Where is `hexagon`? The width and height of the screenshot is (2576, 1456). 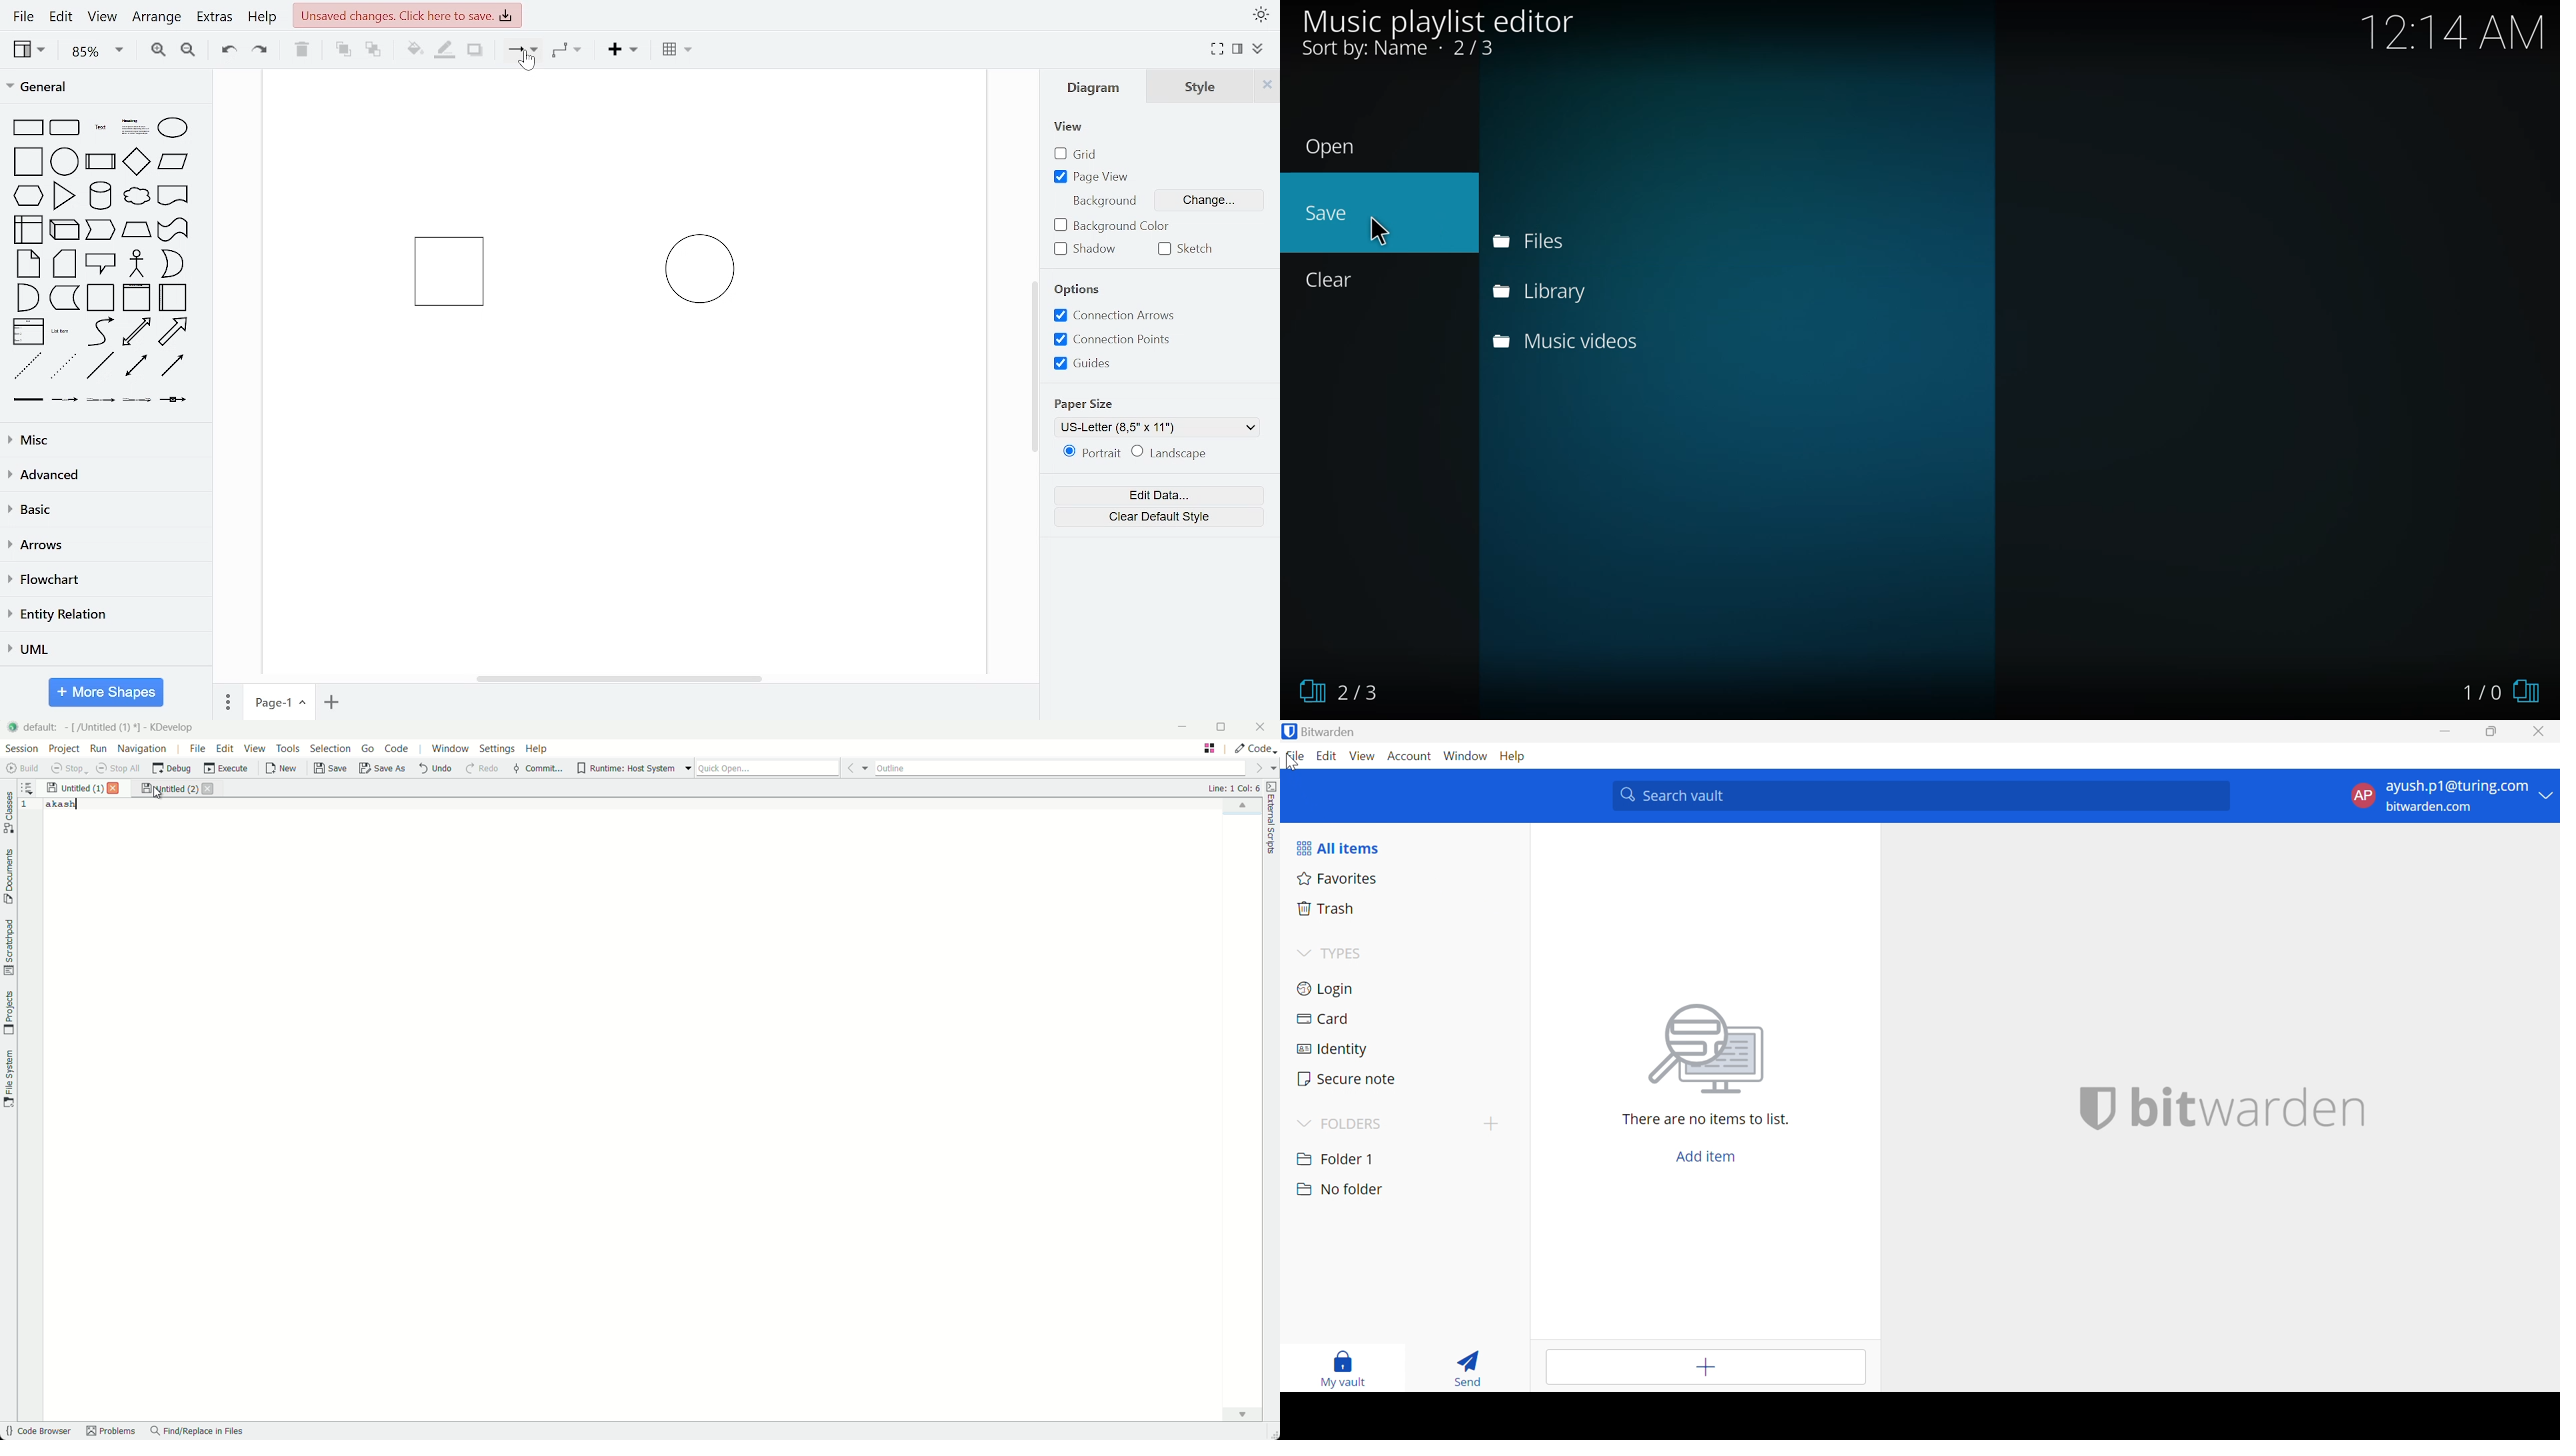 hexagon is located at coordinates (32, 197).